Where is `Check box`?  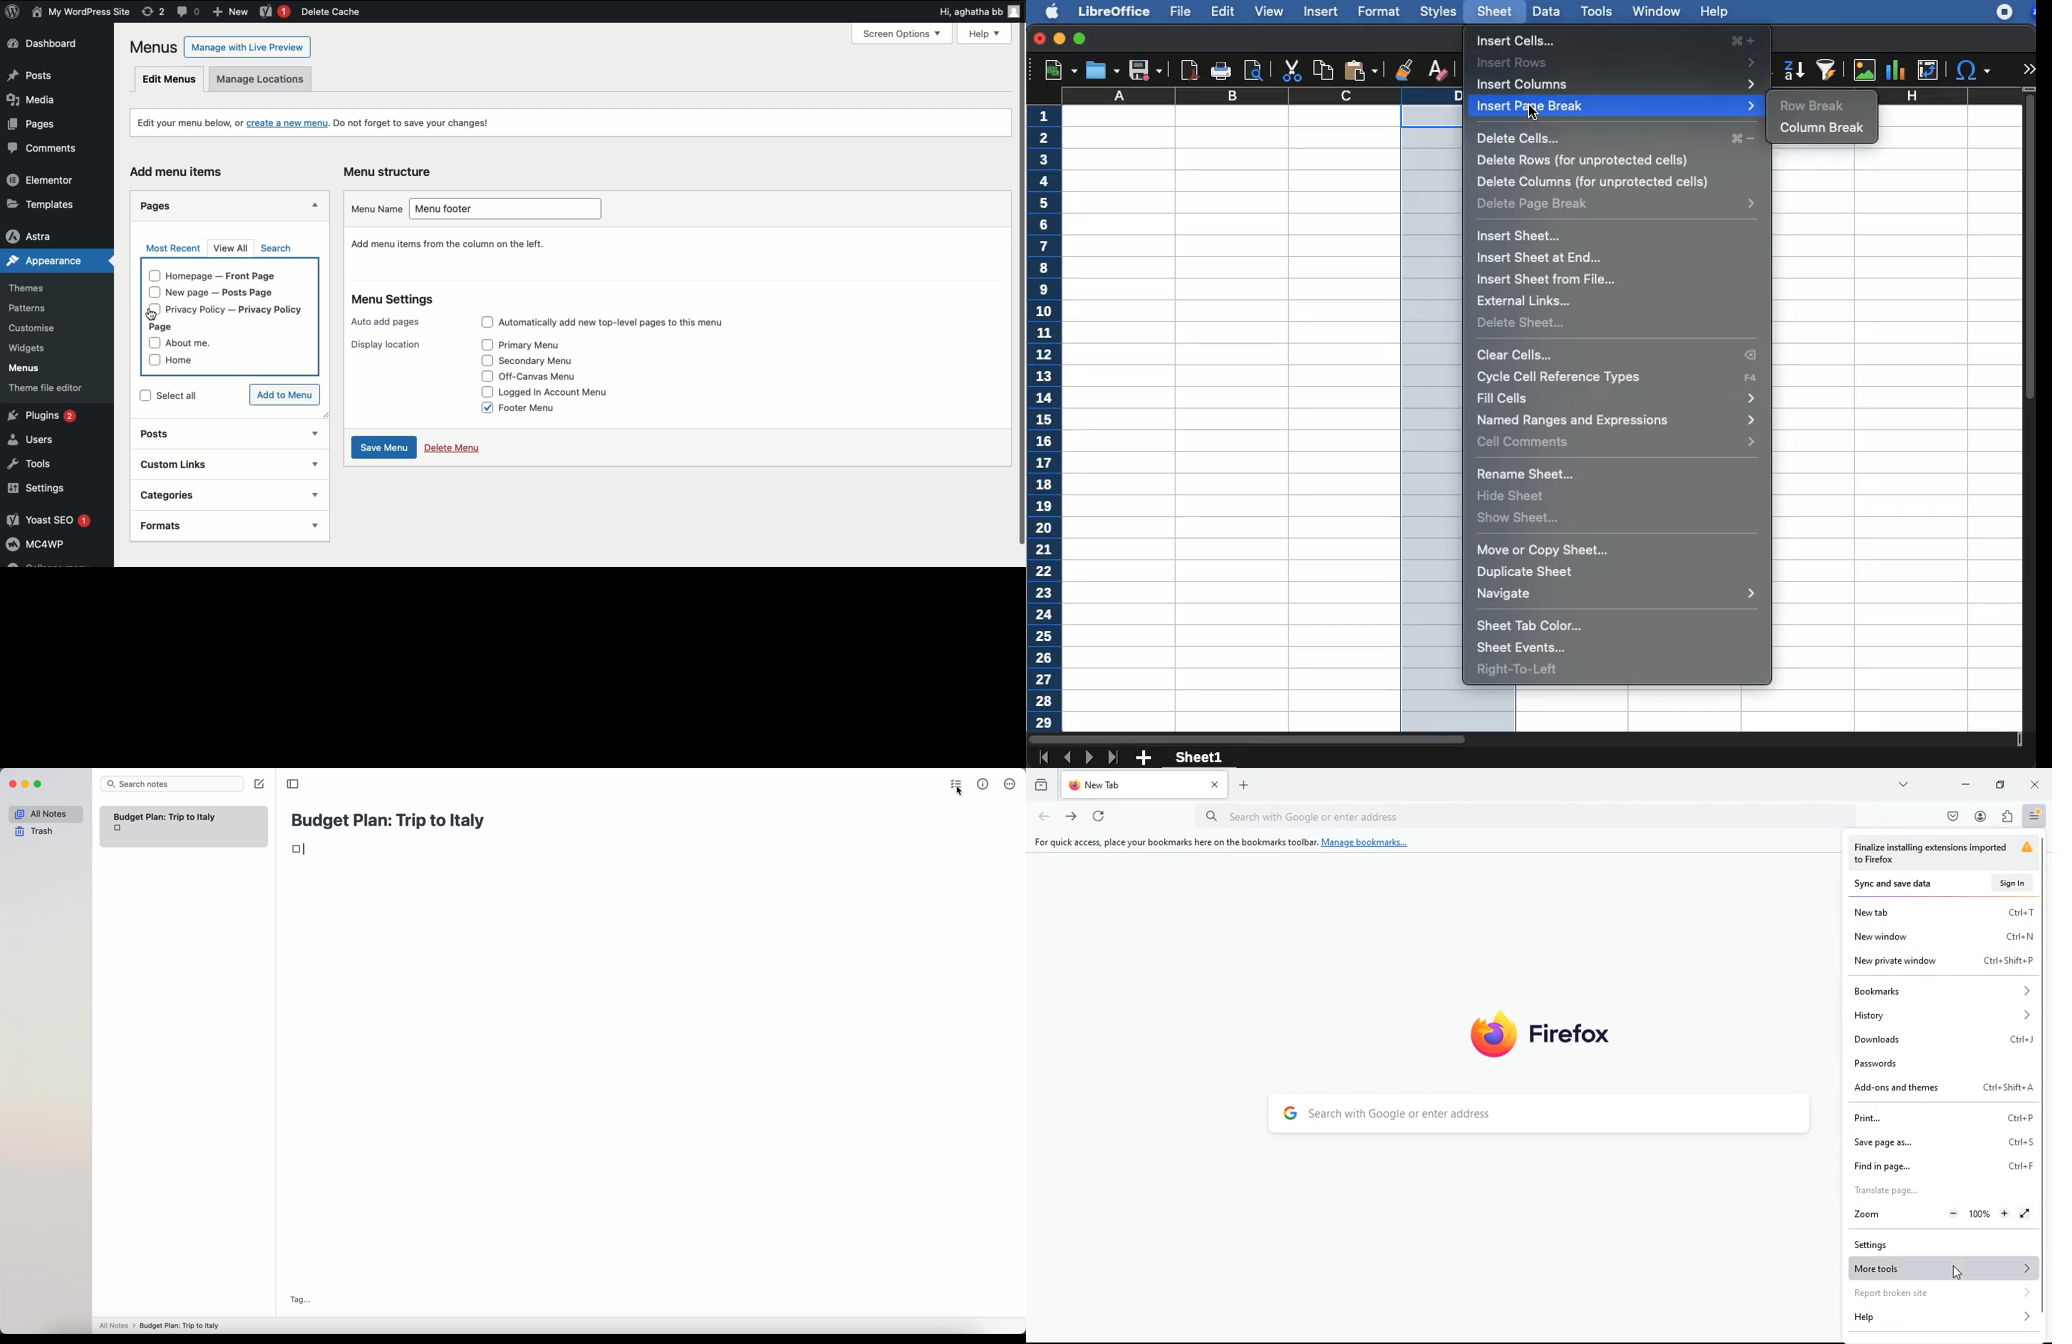 Check box is located at coordinates (484, 323).